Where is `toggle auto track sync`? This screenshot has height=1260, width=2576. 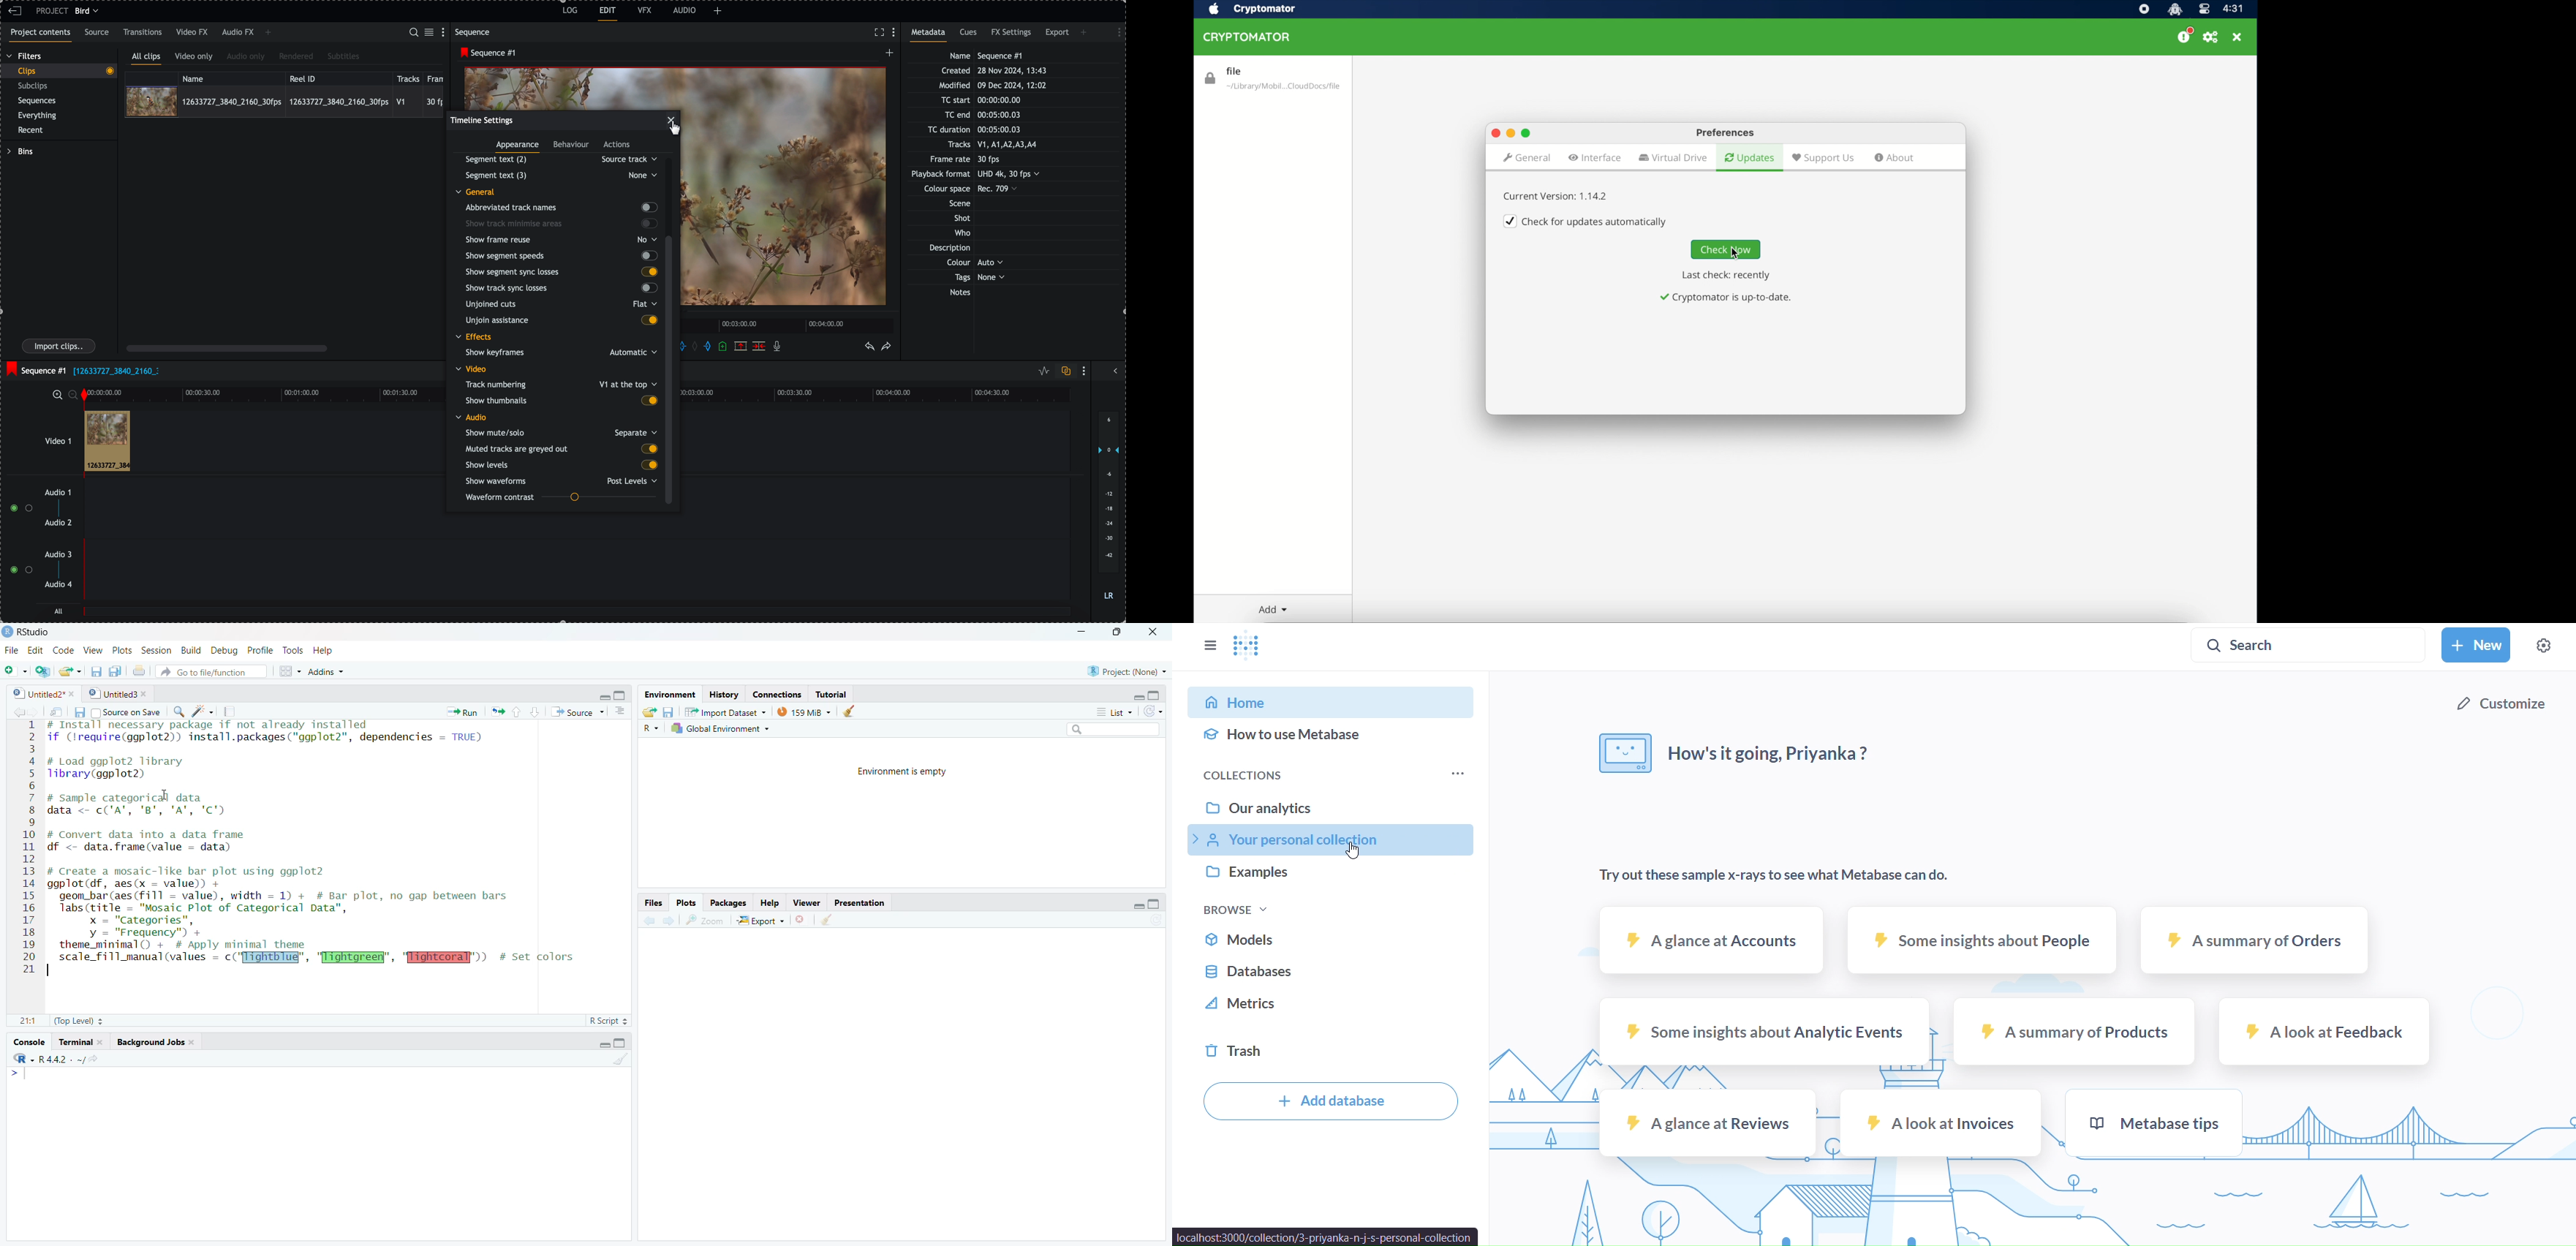 toggle auto track sync is located at coordinates (1065, 372).